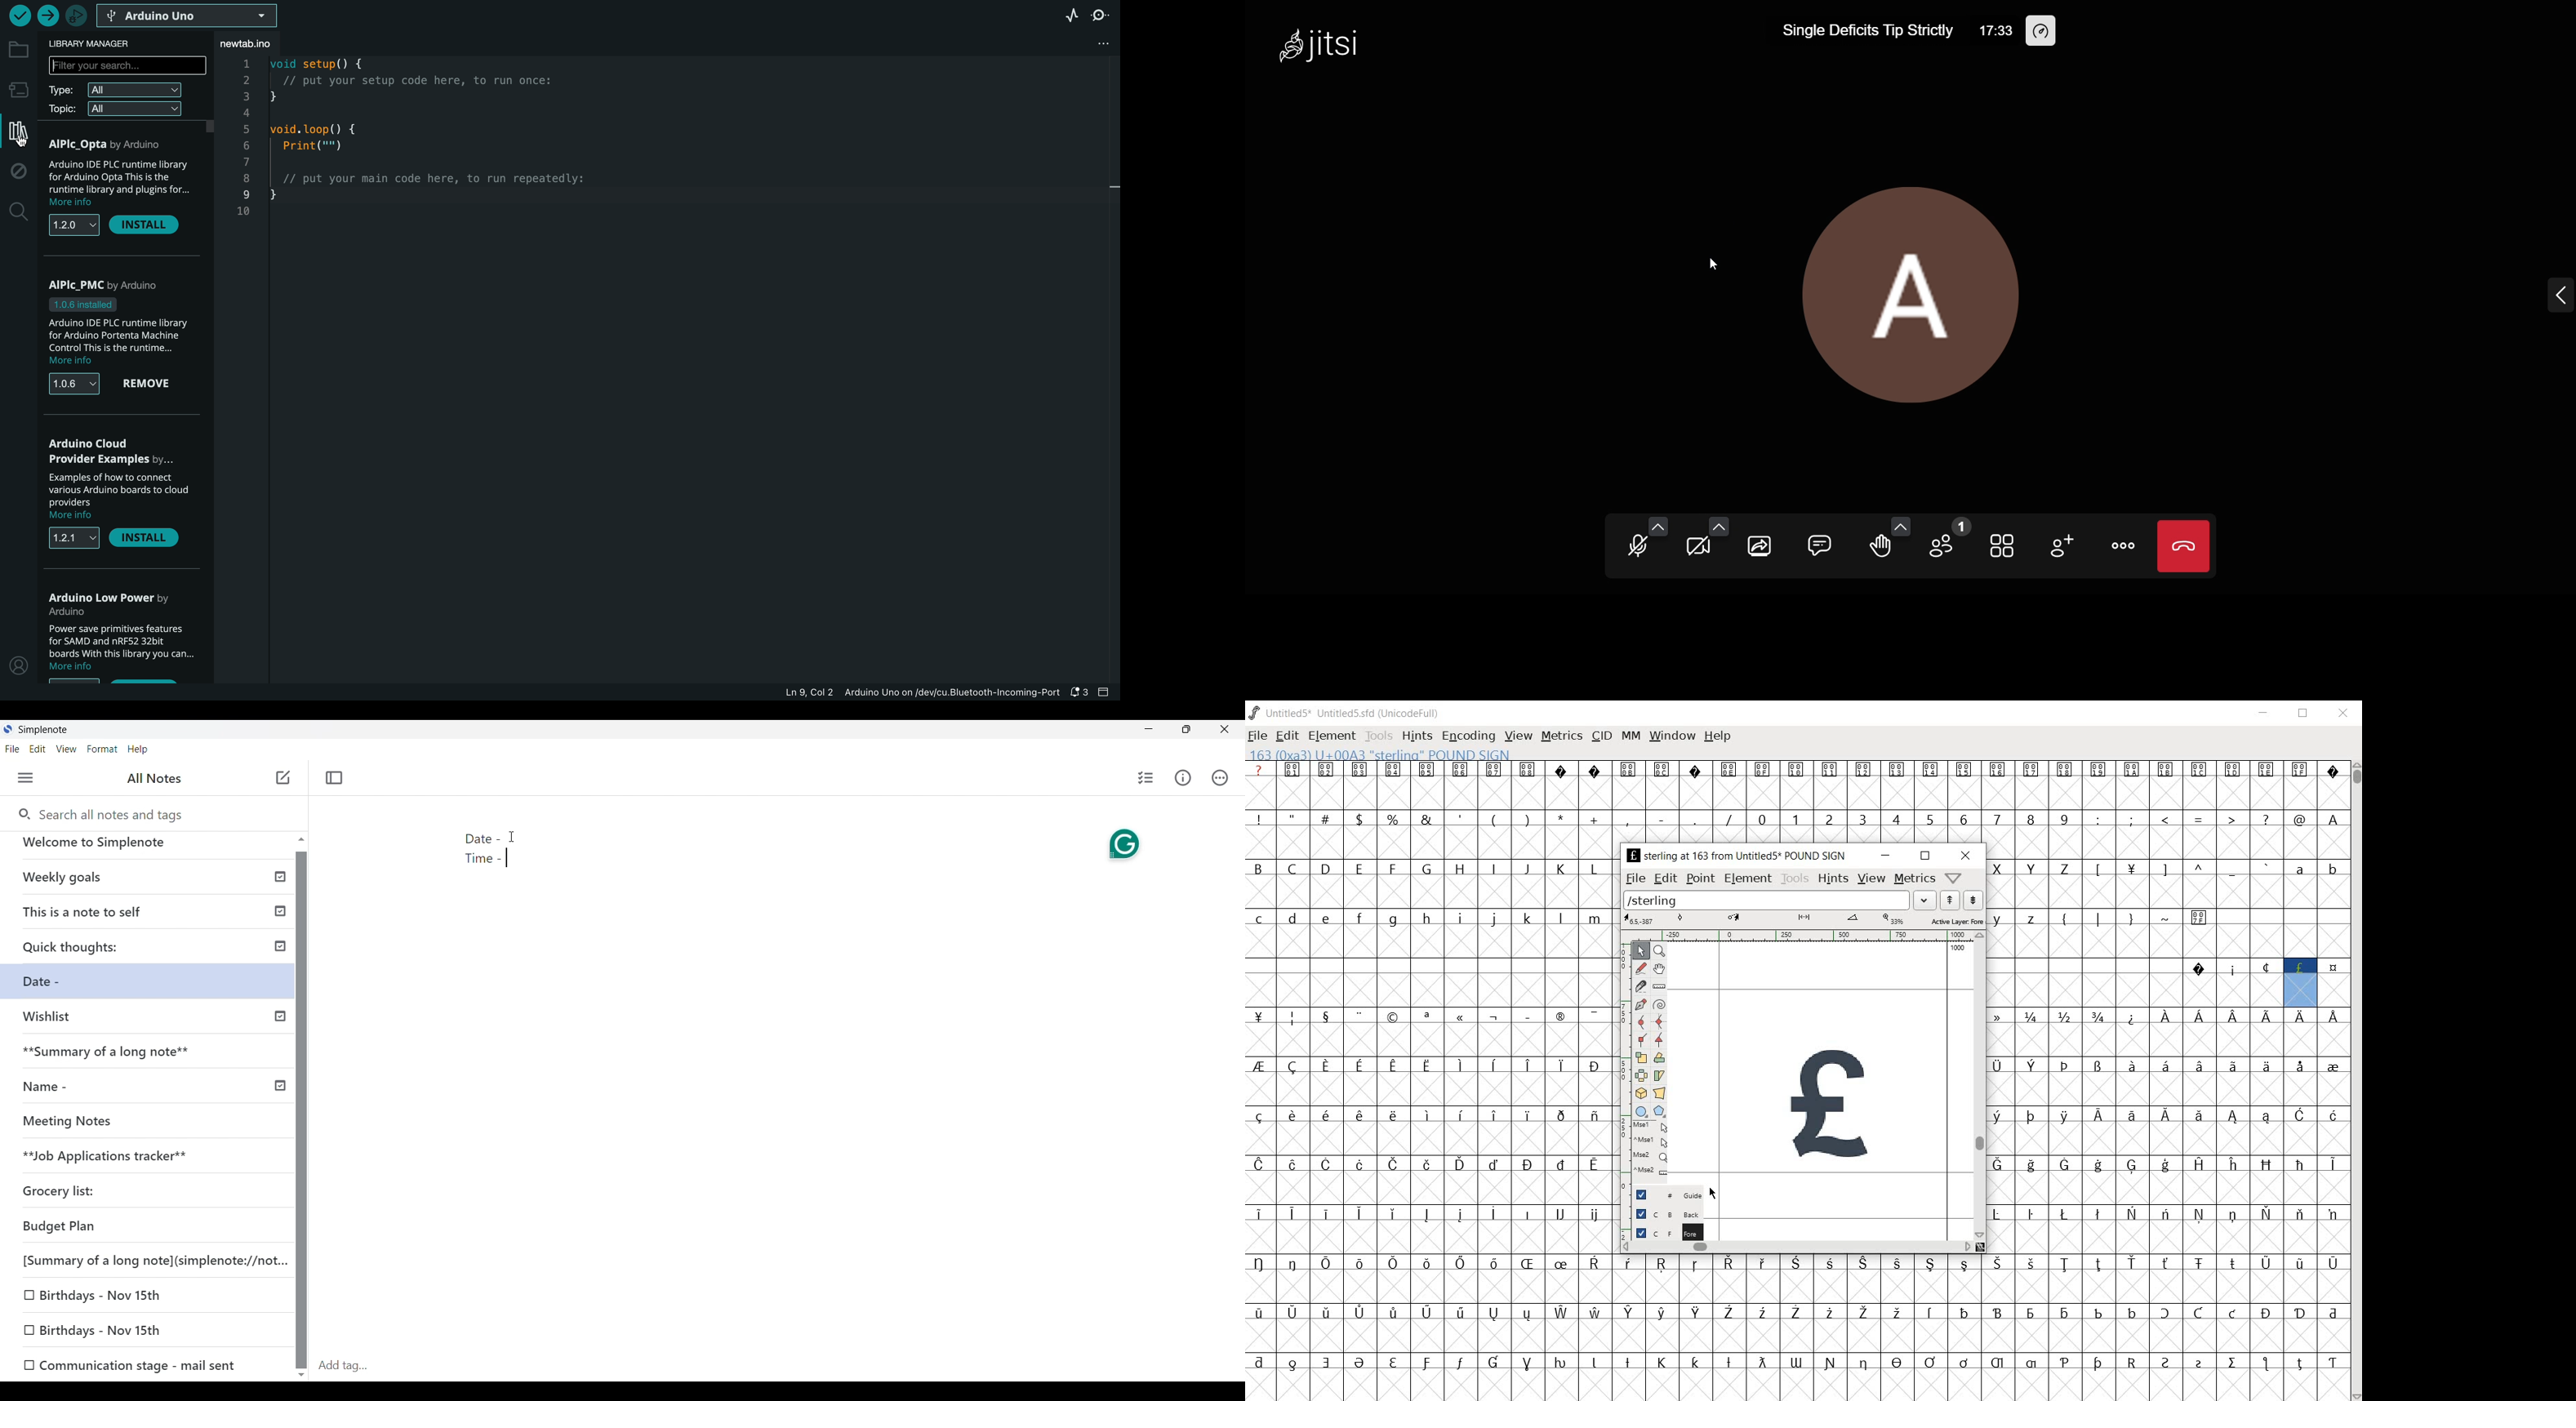  I want to click on Software logo, so click(8, 728).